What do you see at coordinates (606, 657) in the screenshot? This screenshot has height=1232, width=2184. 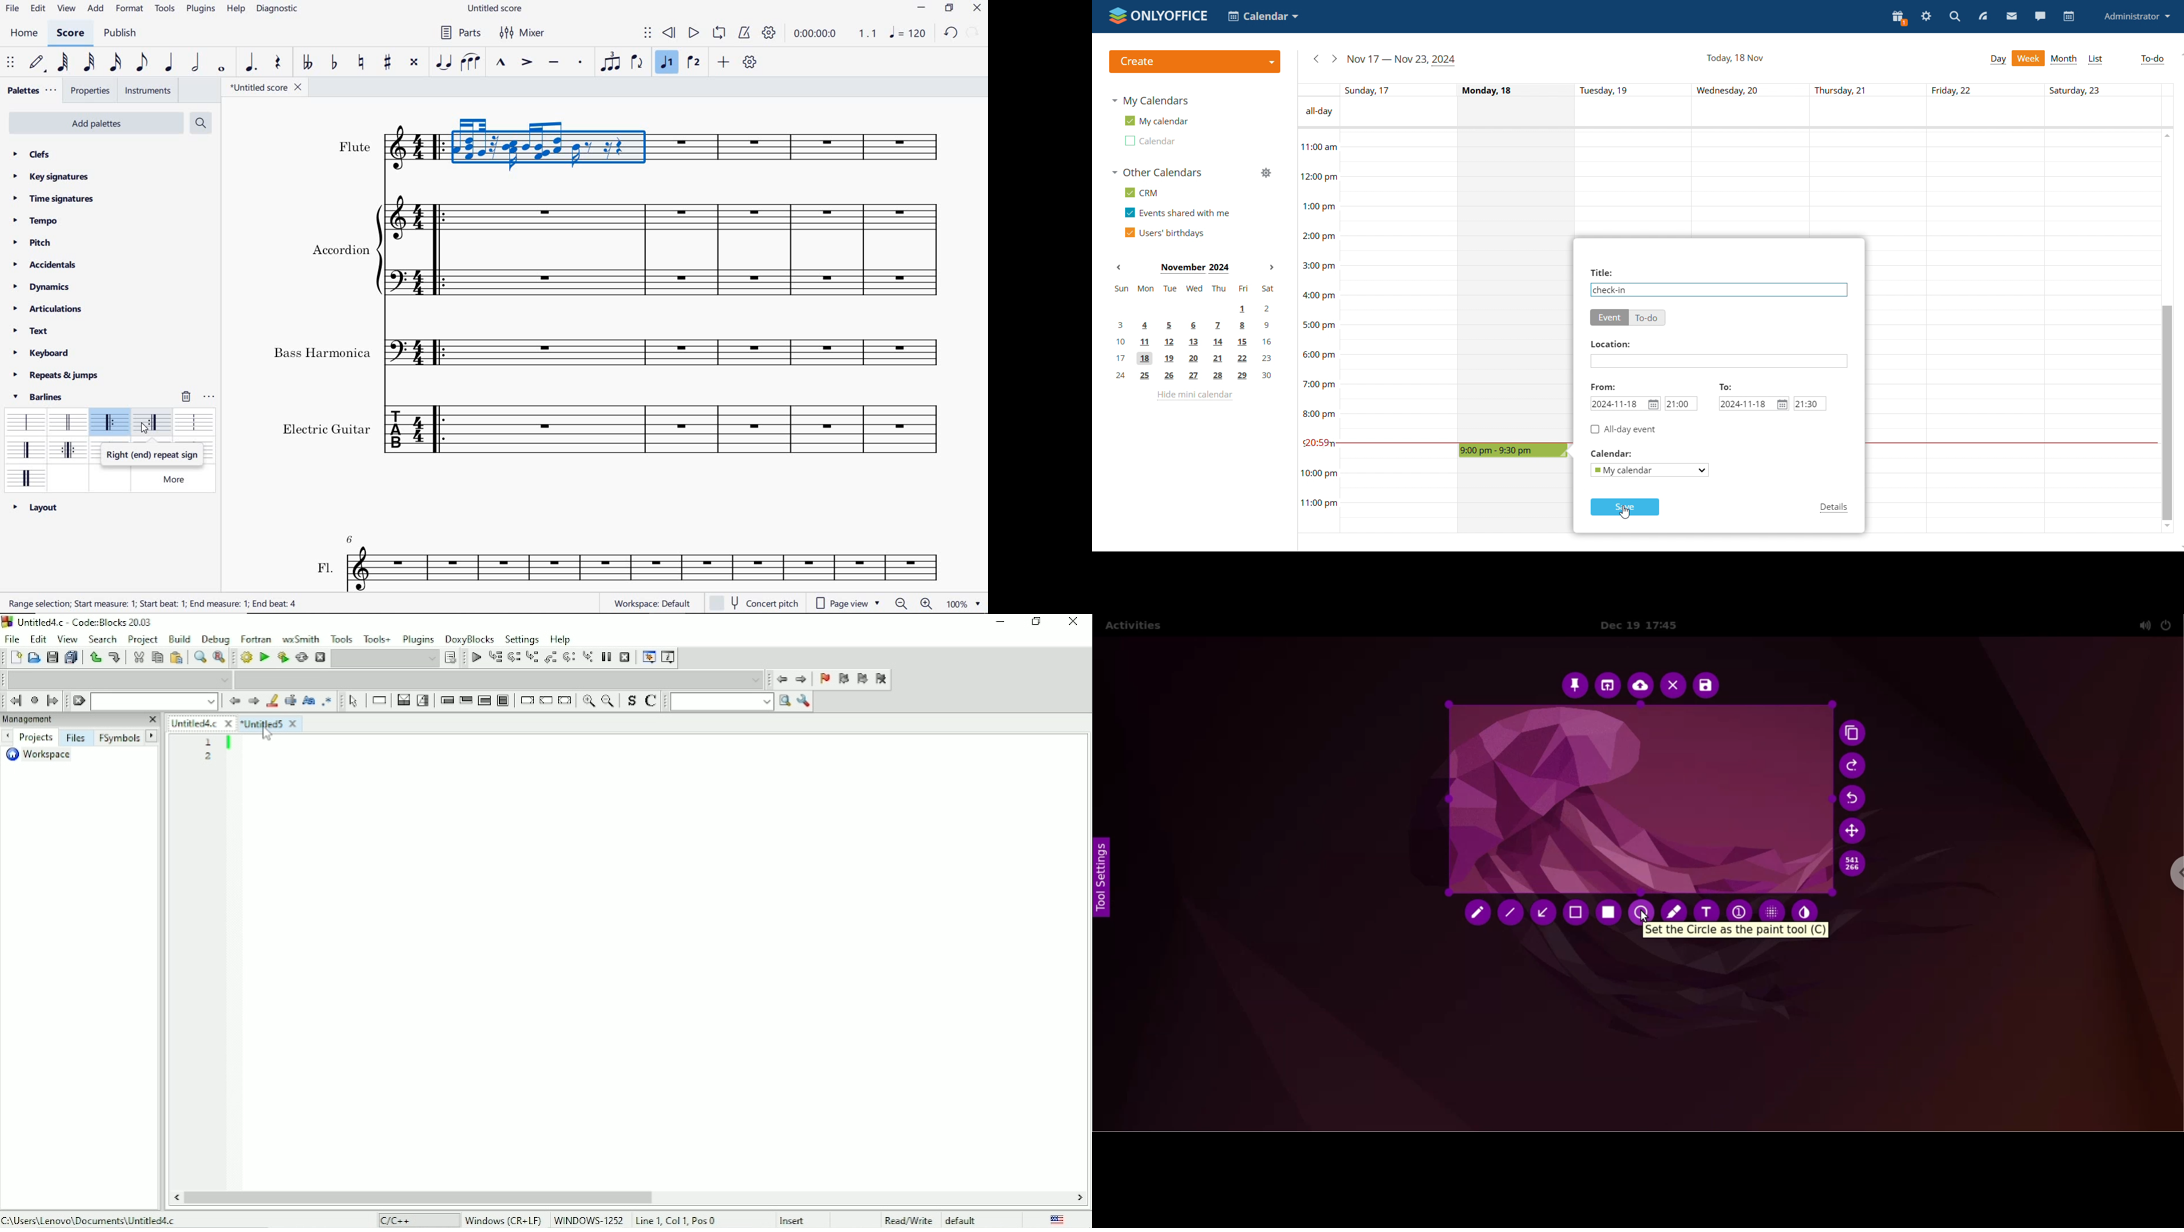 I see `Break debugger` at bounding box center [606, 657].